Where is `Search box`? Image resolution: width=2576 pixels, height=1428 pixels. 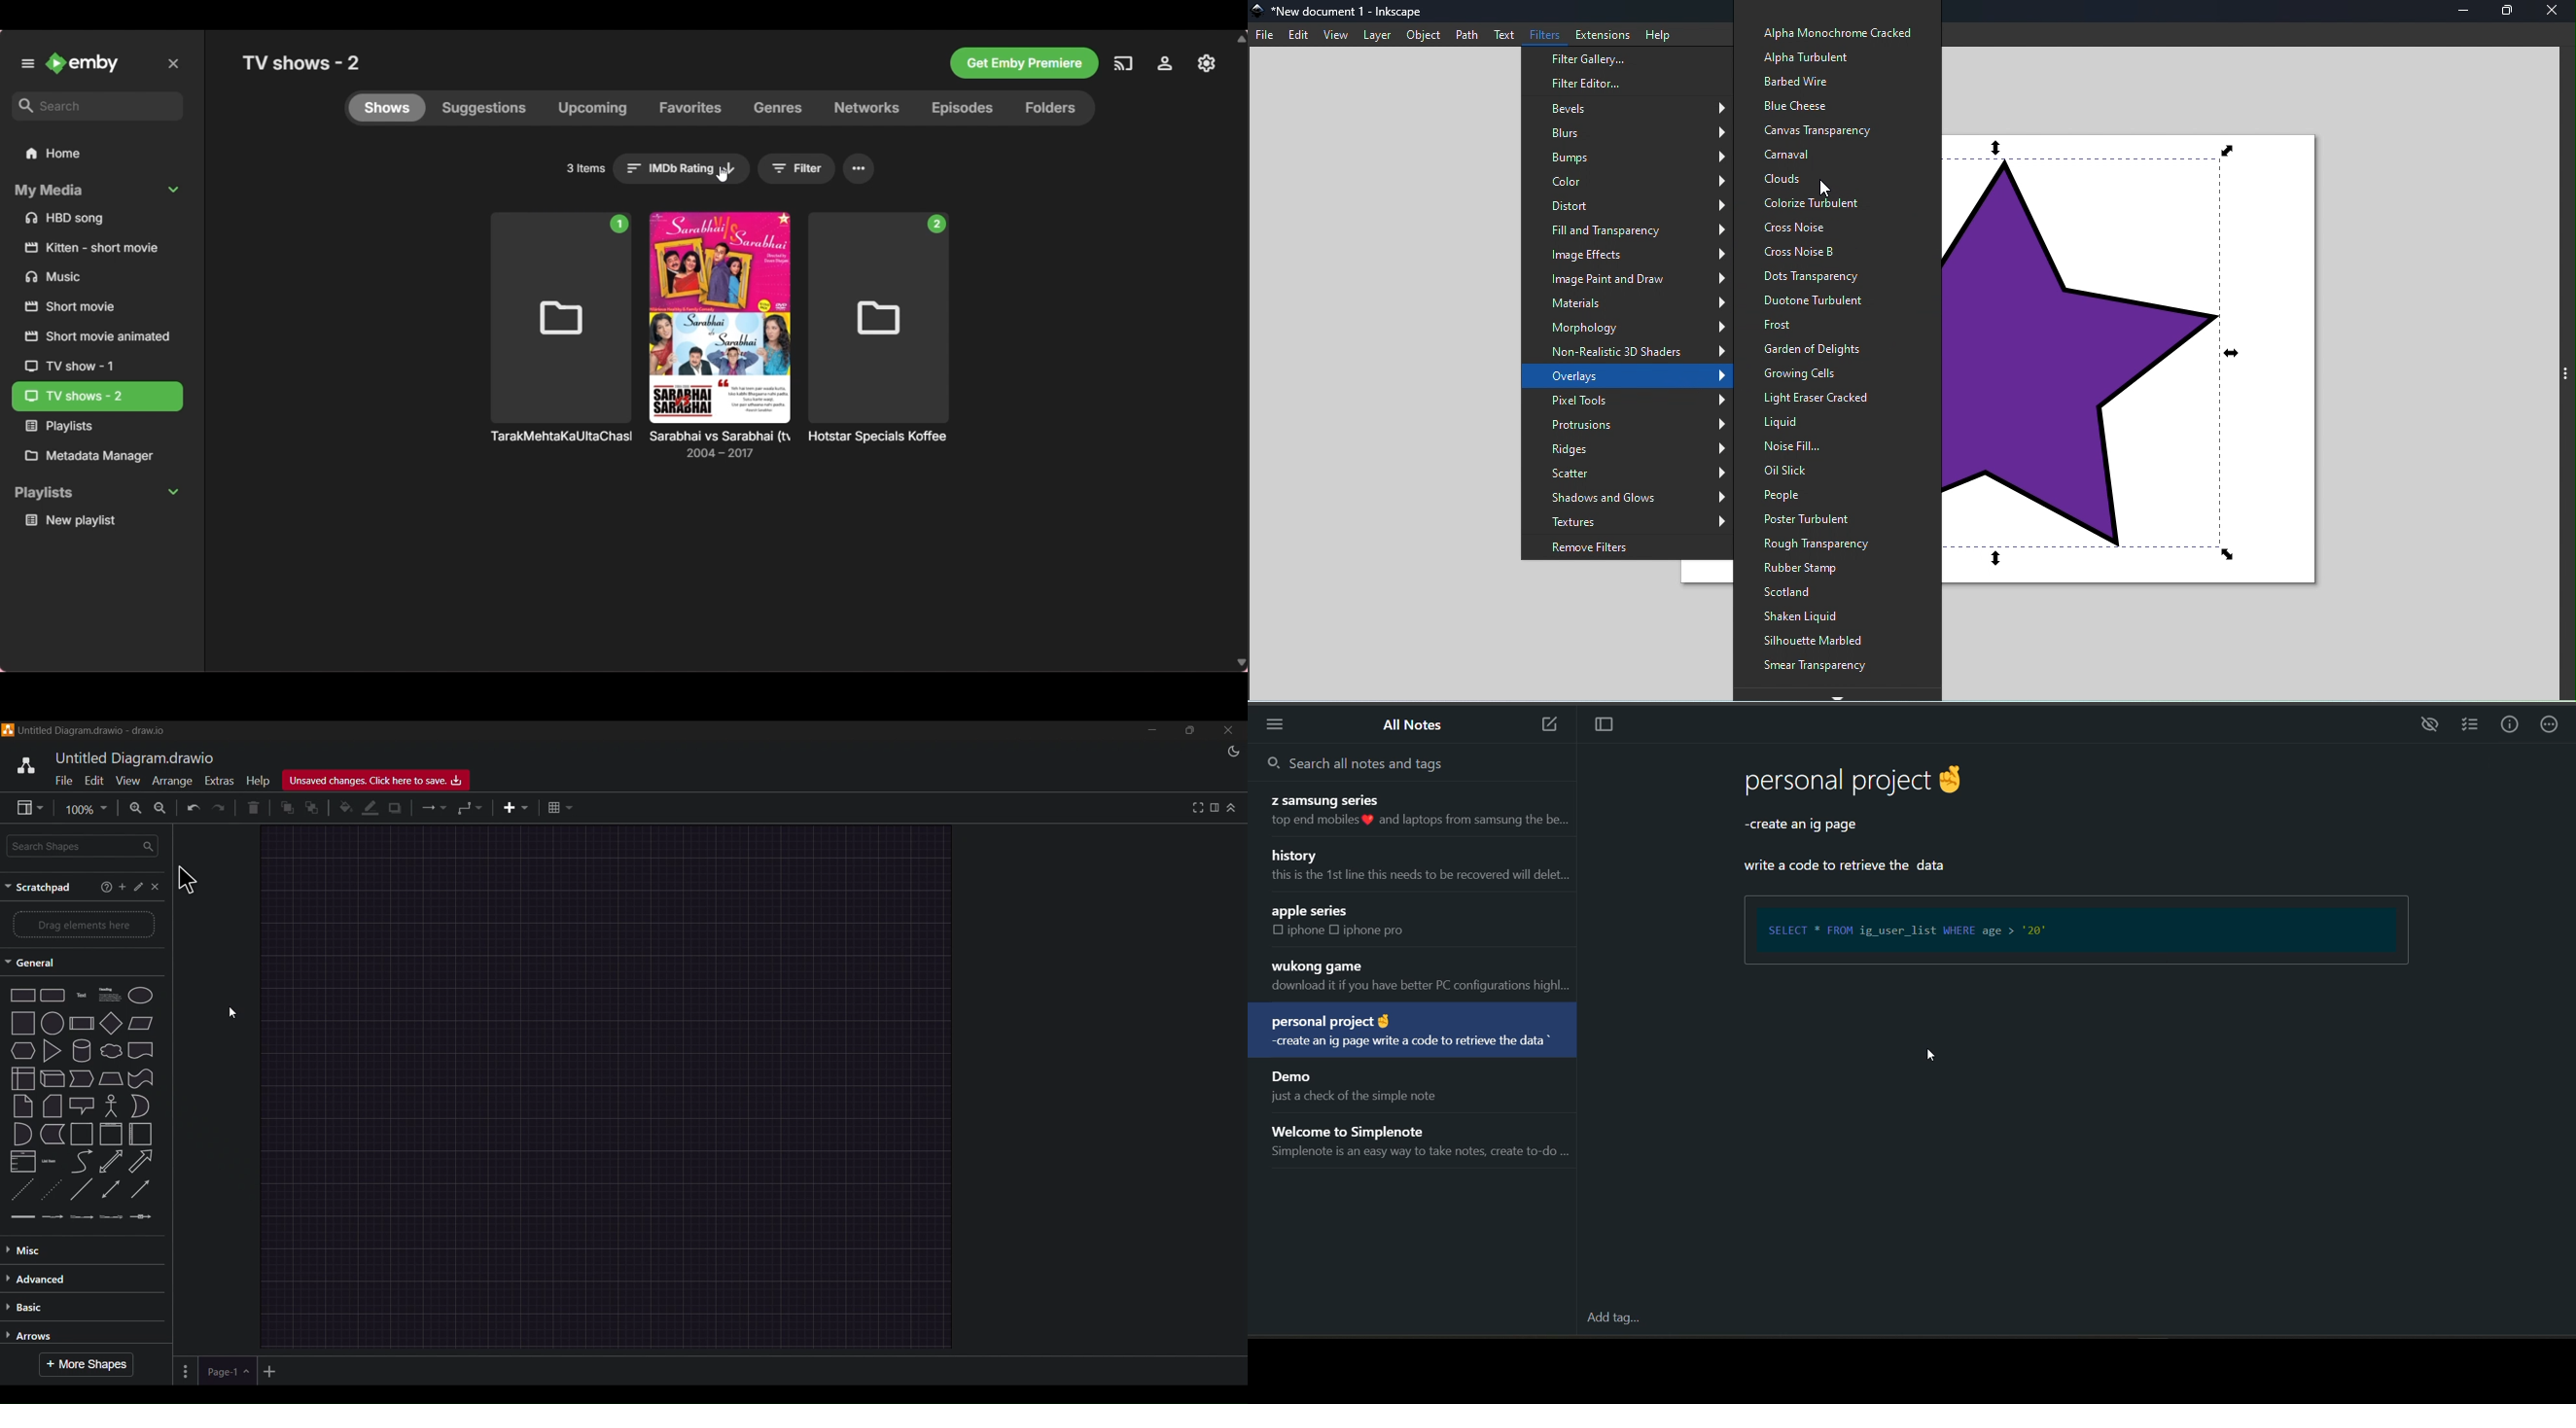 Search box is located at coordinates (97, 106).